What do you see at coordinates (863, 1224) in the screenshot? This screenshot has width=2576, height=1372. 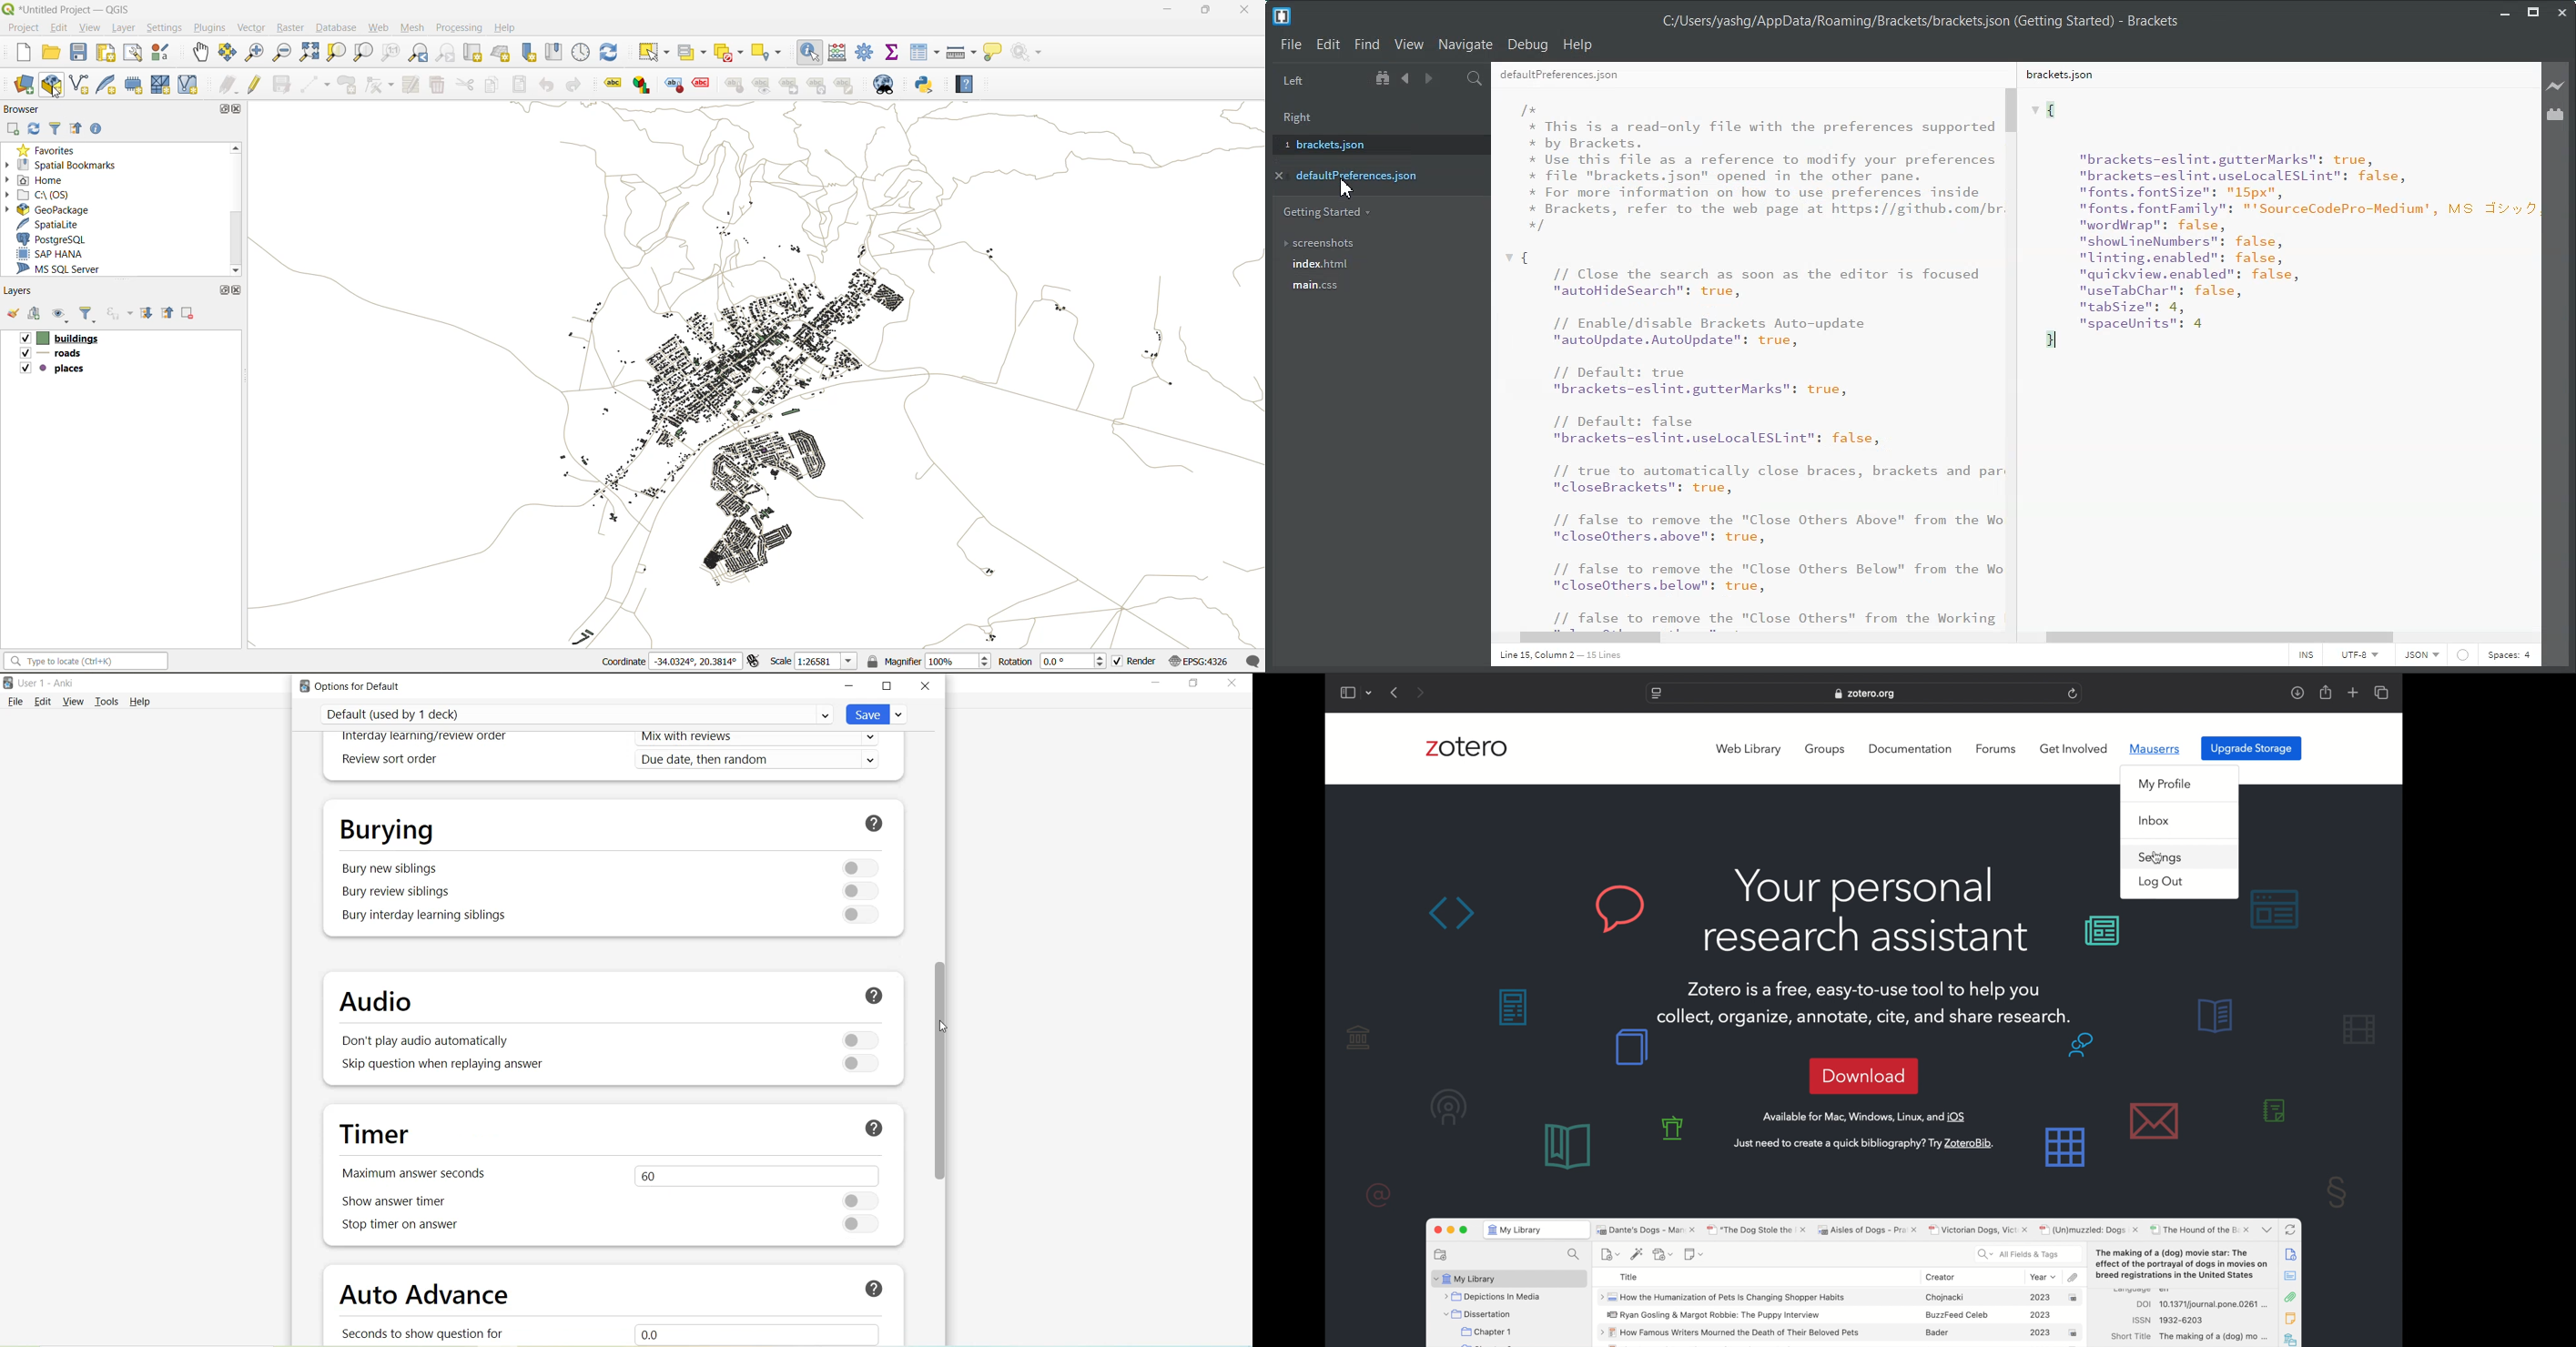 I see `Toggle` at bounding box center [863, 1224].